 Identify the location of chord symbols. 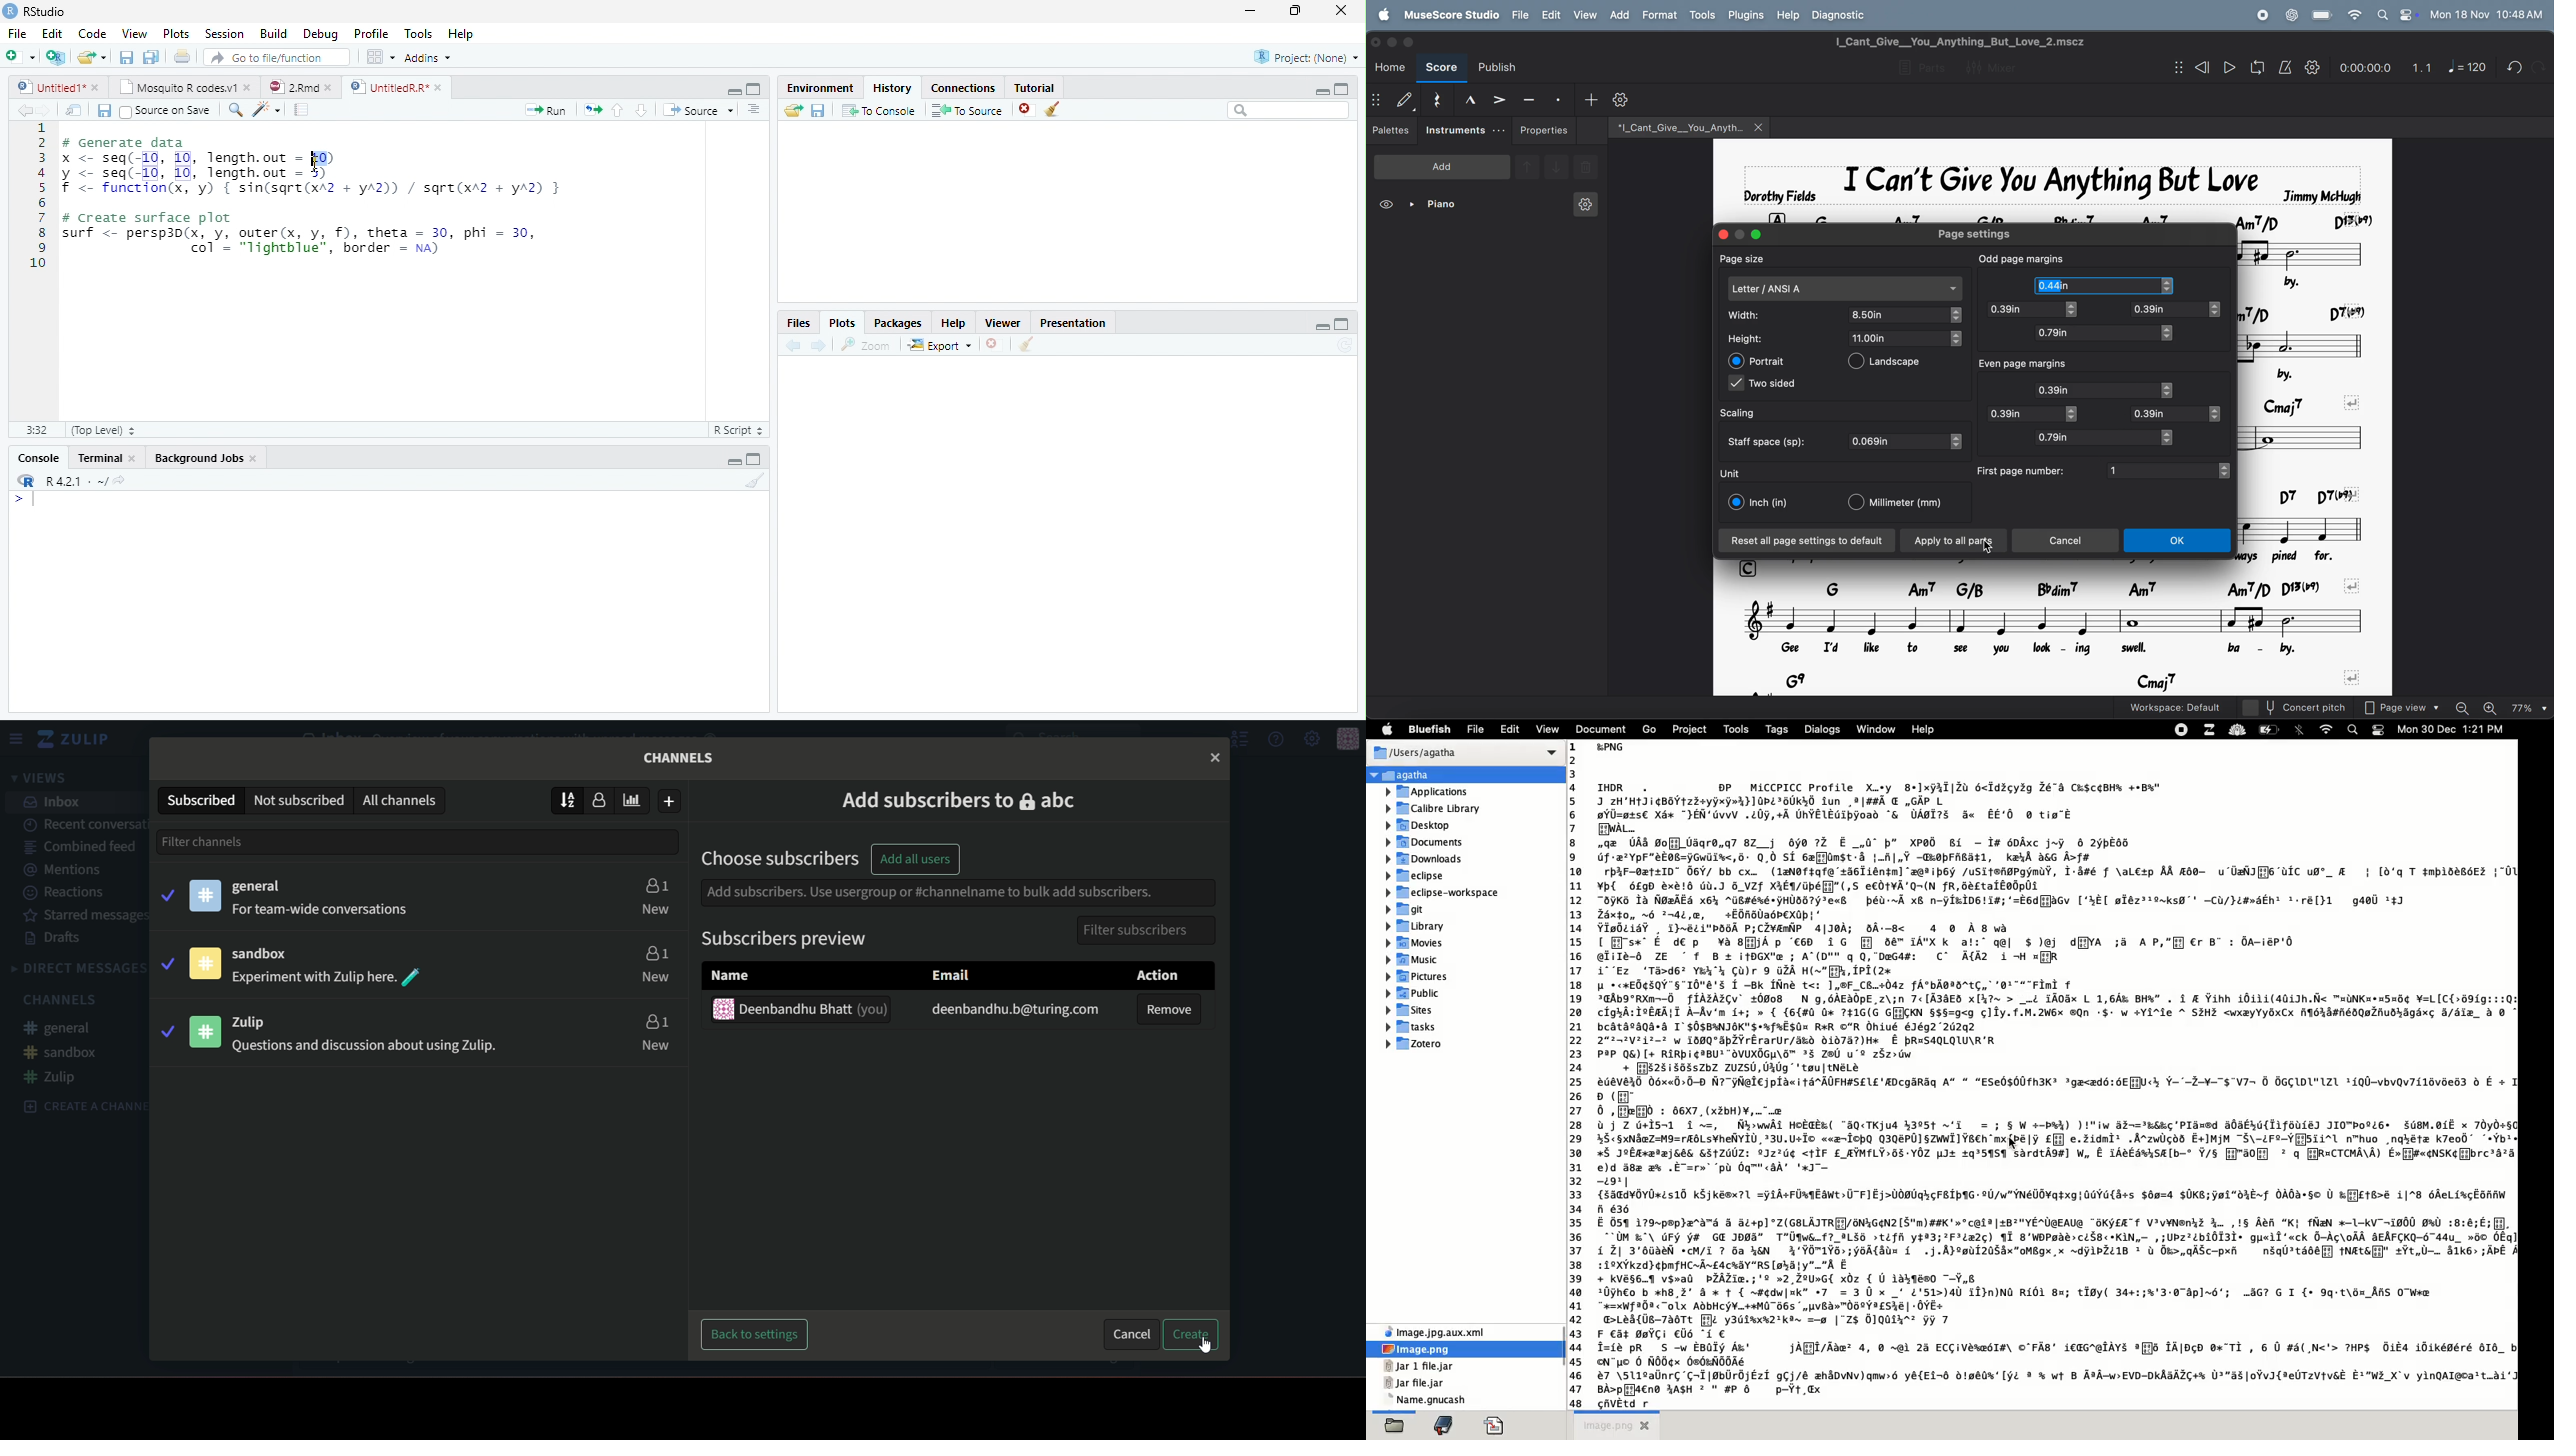
(2307, 309).